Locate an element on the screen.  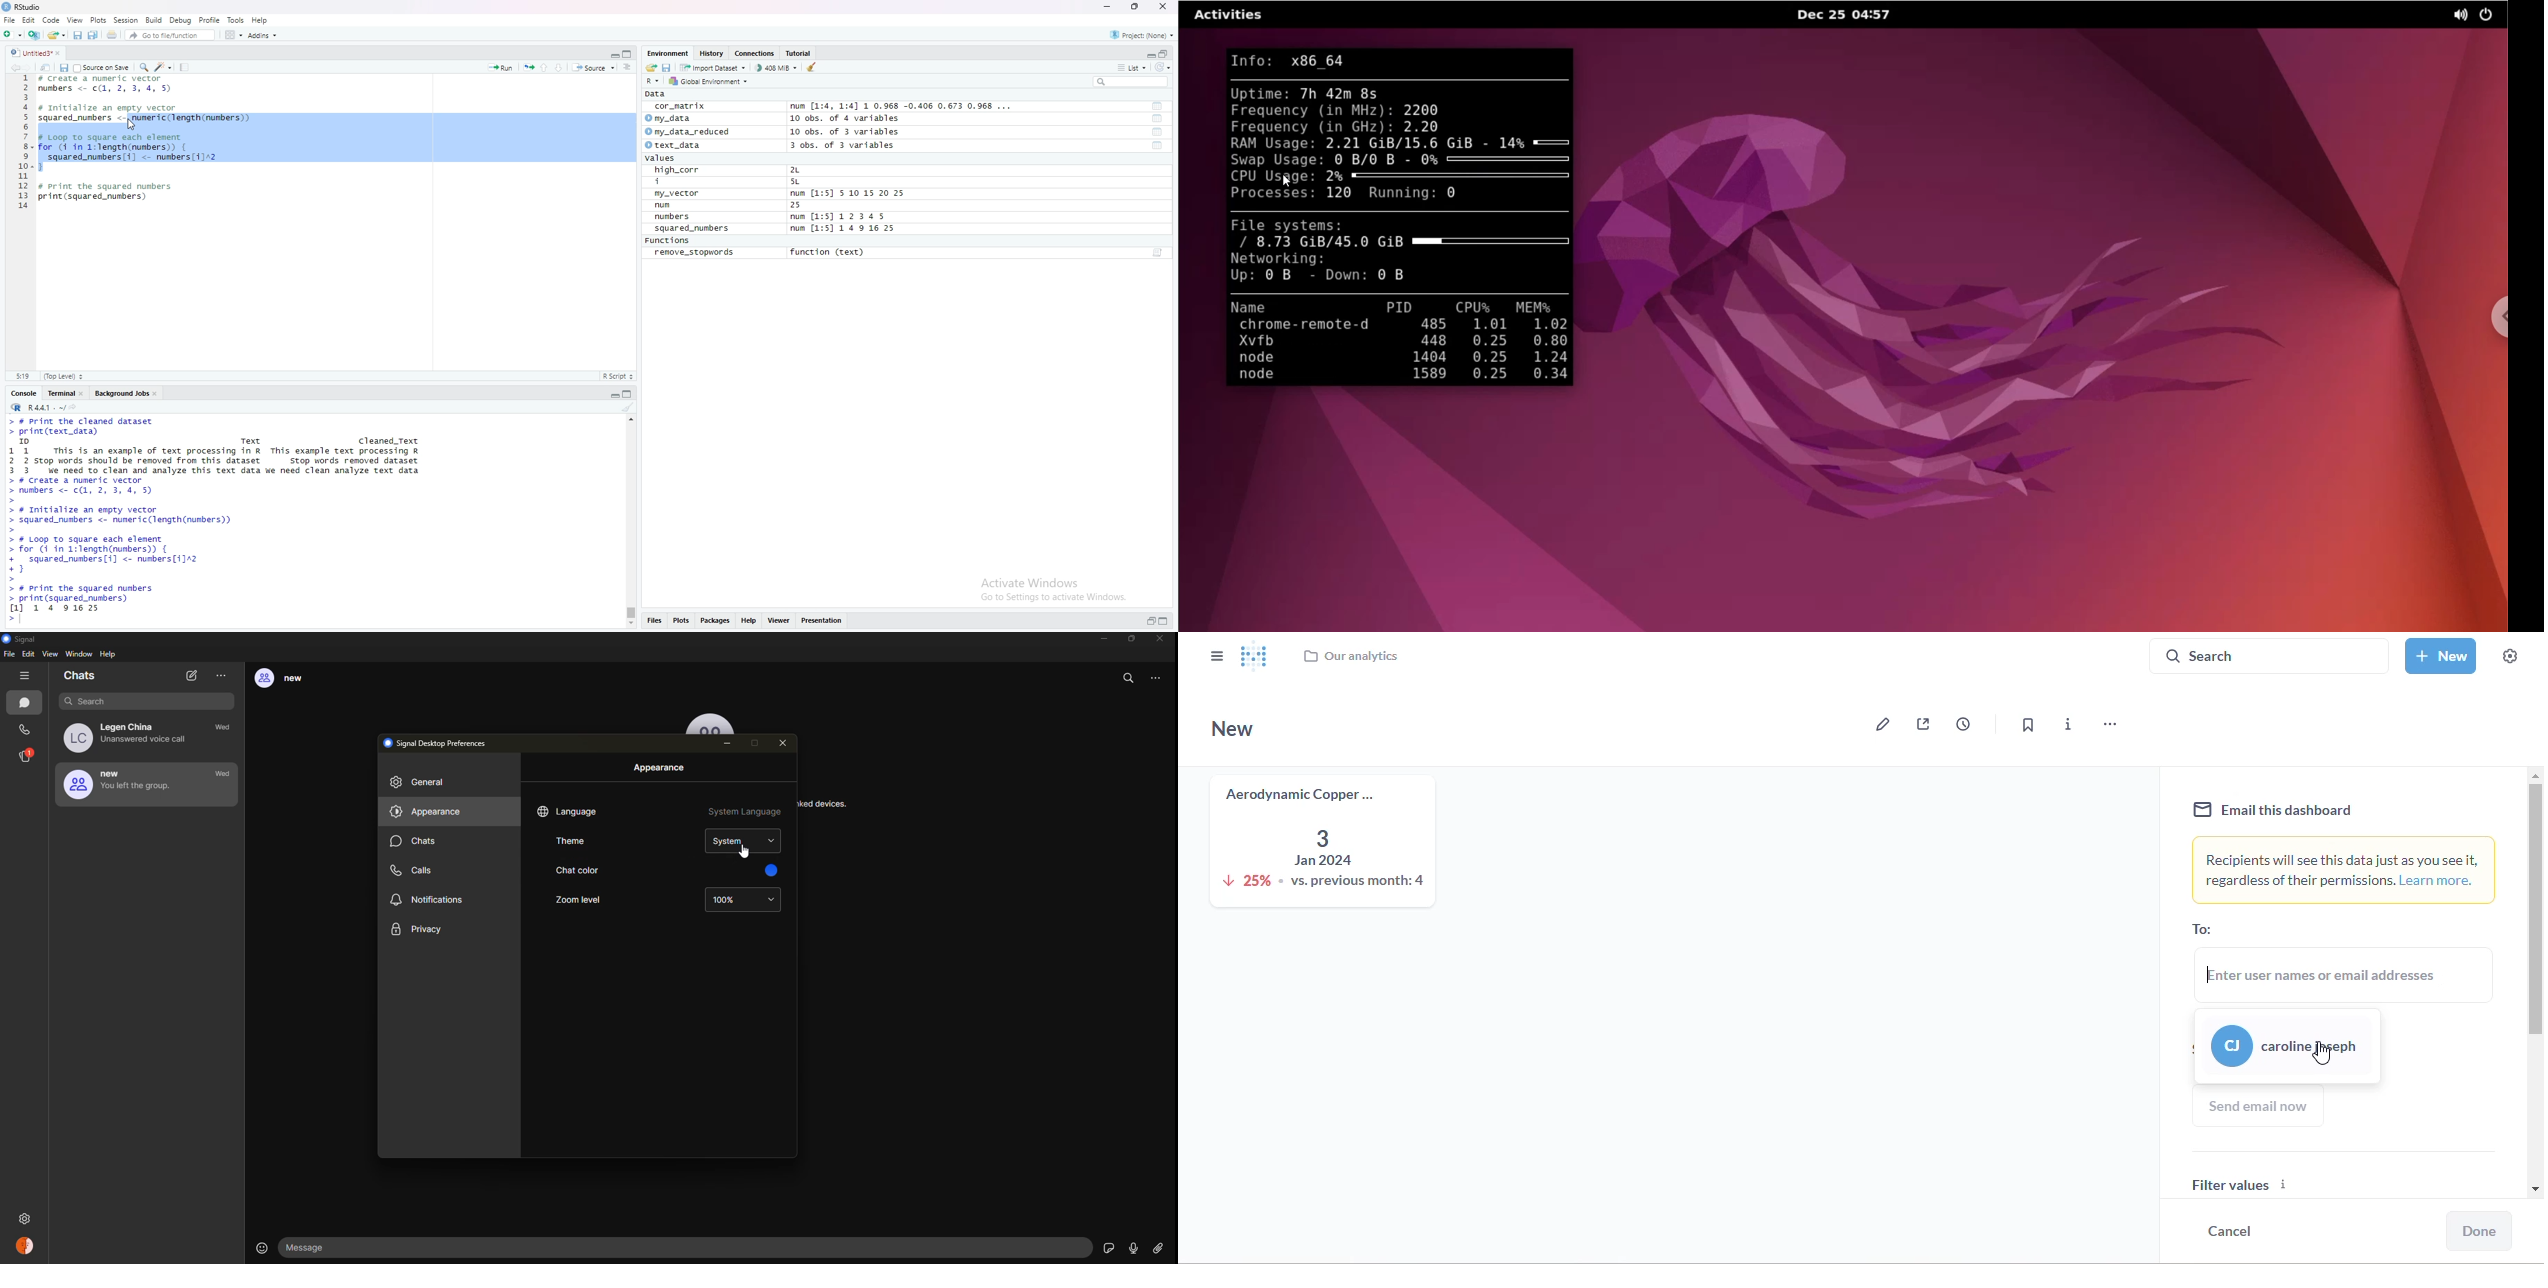
unititled3* is located at coordinates (29, 52).